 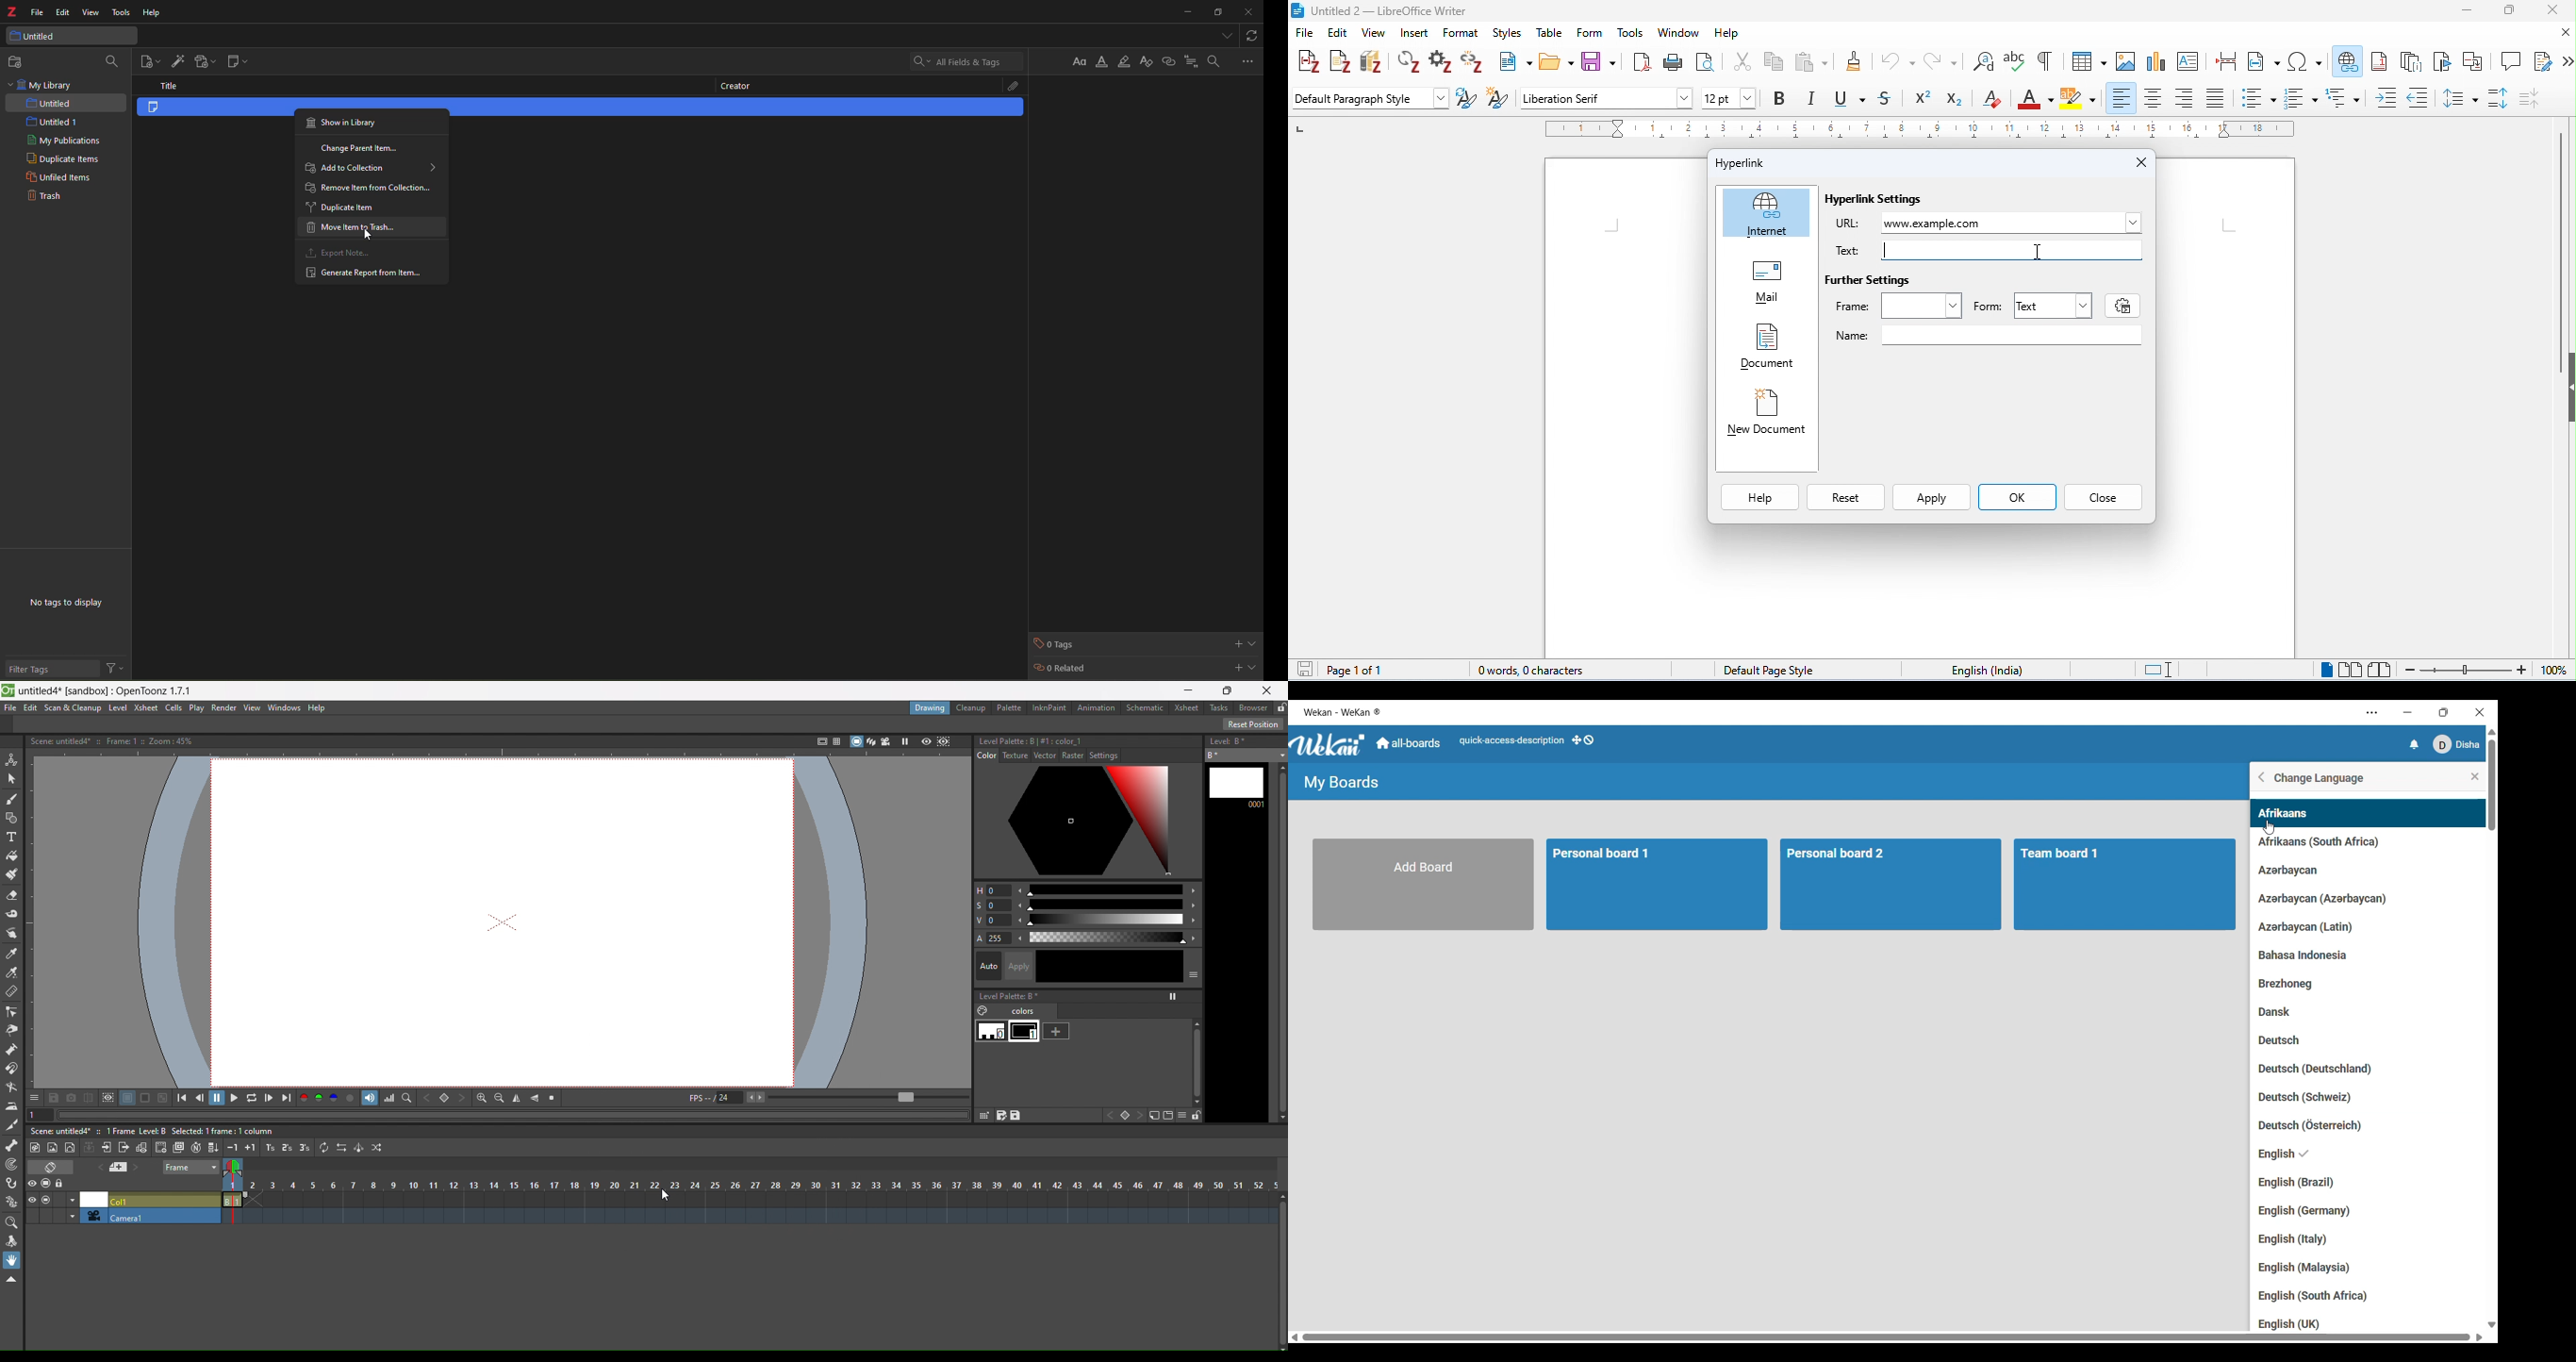 What do you see at coordinates (1424, 885) in the screenshot?
I see `Add new board` at bounding box center [1424, 885].